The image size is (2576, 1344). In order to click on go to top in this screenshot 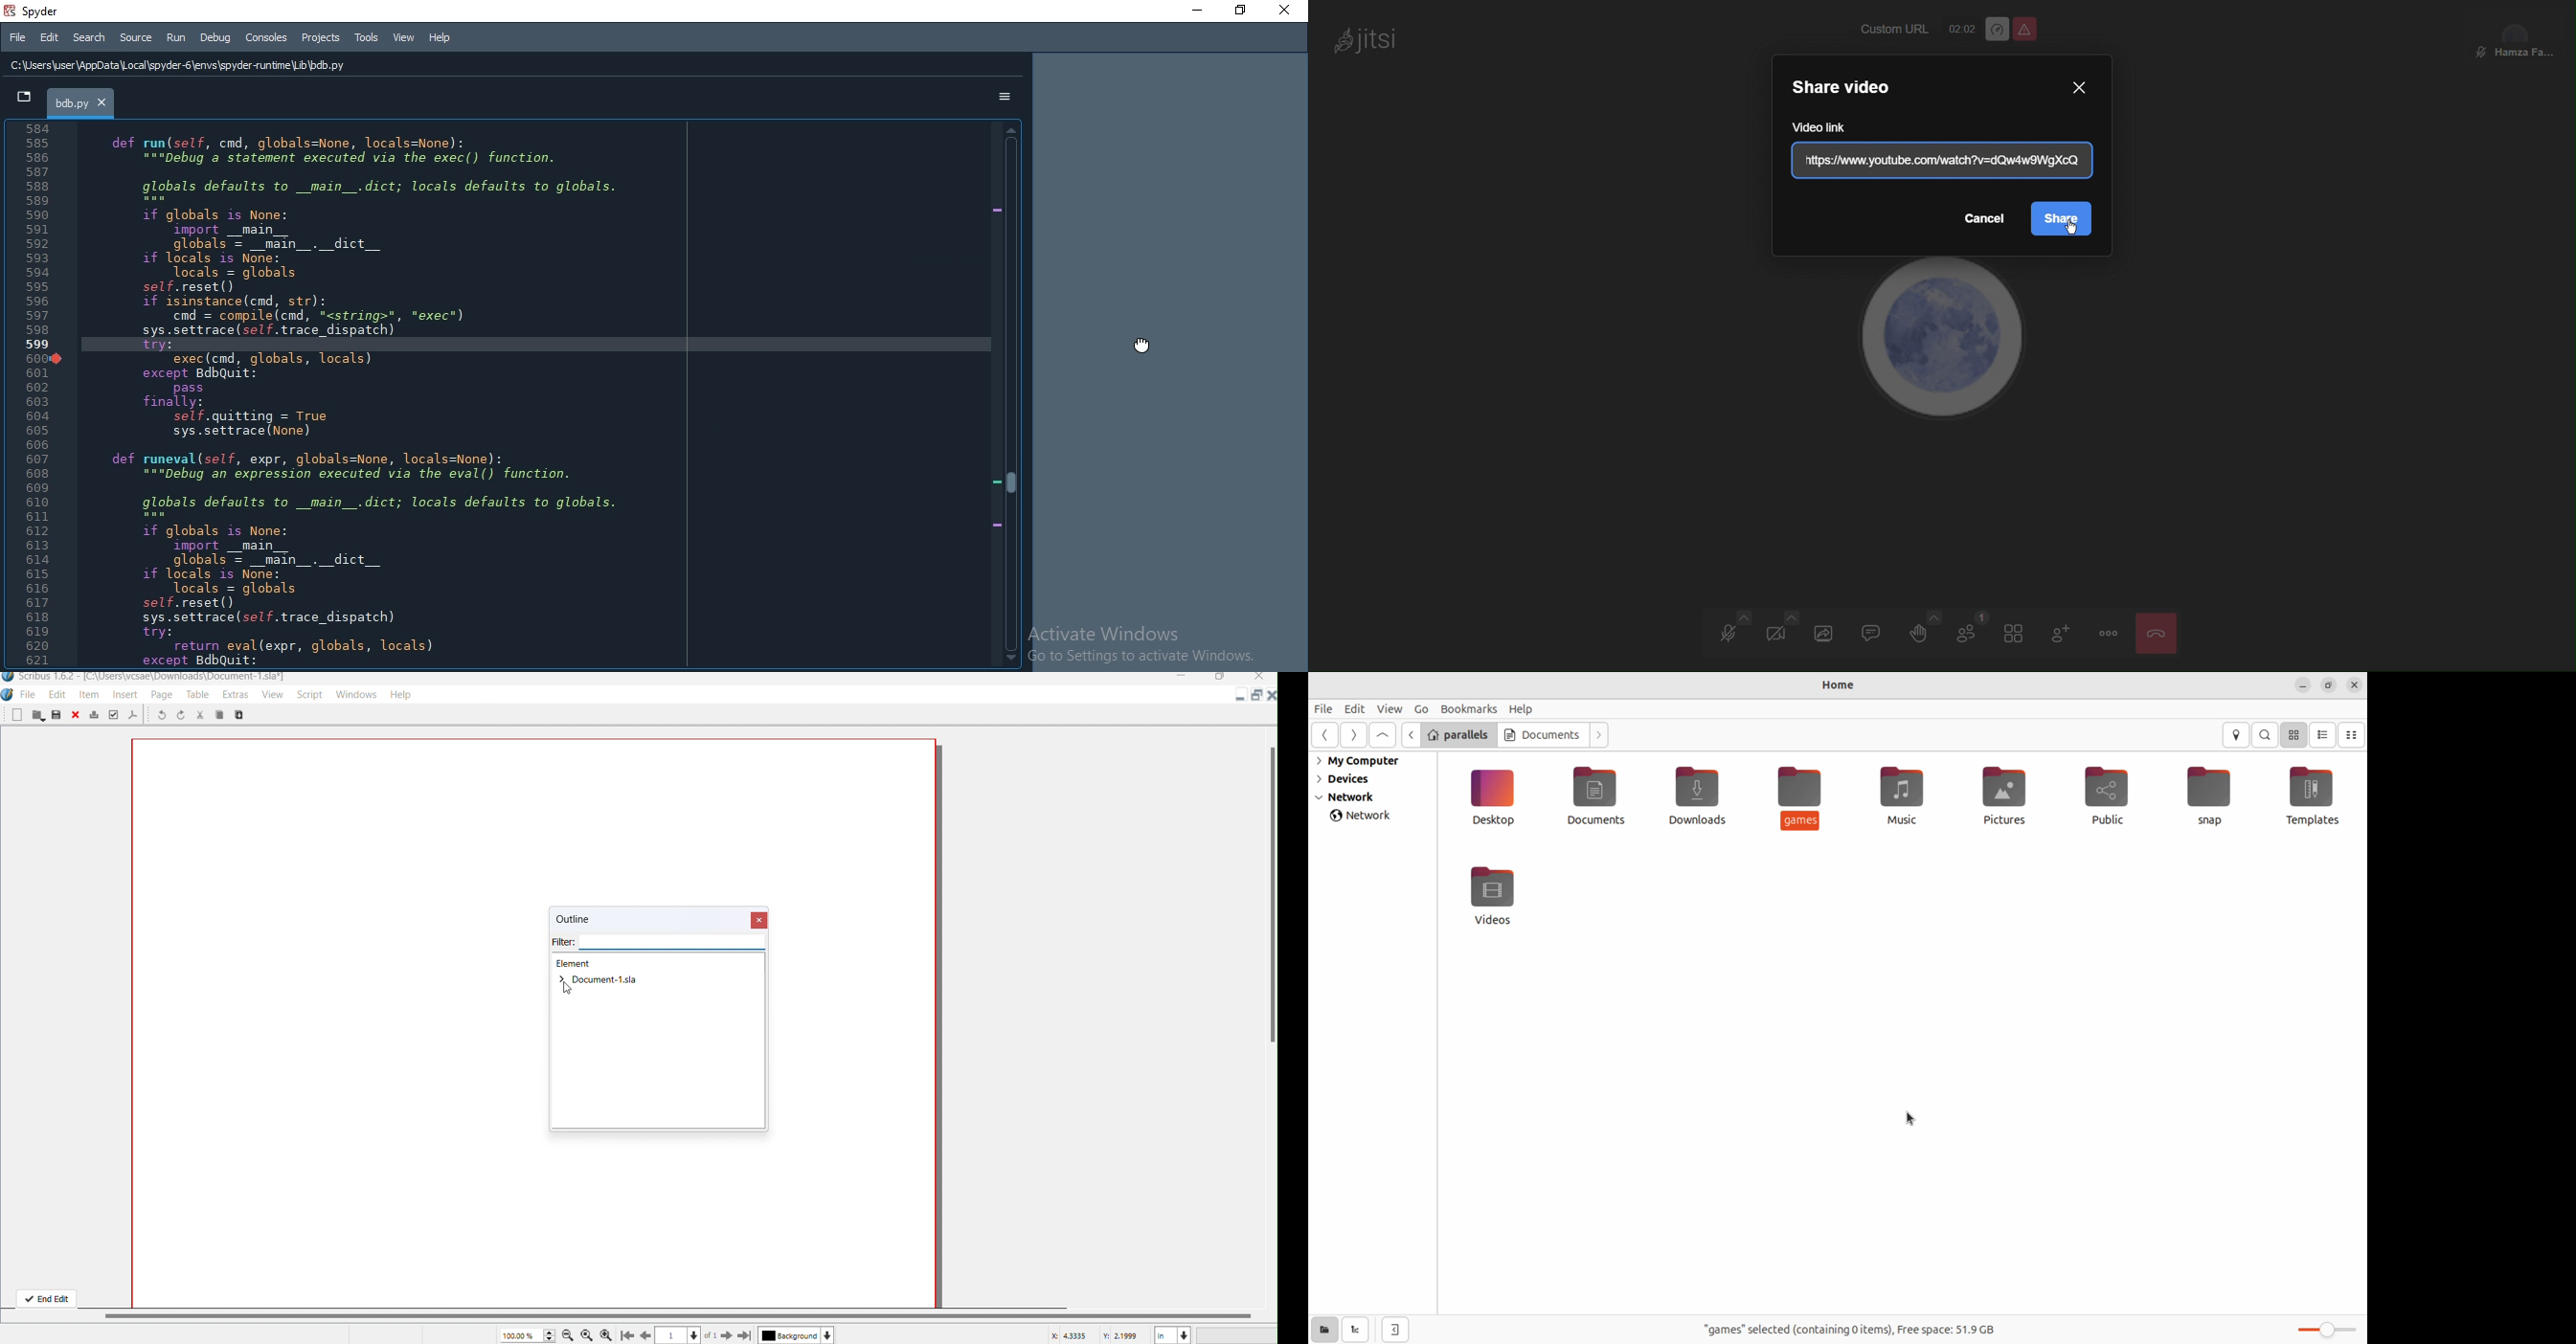, I will do `click(626, 1336)`.